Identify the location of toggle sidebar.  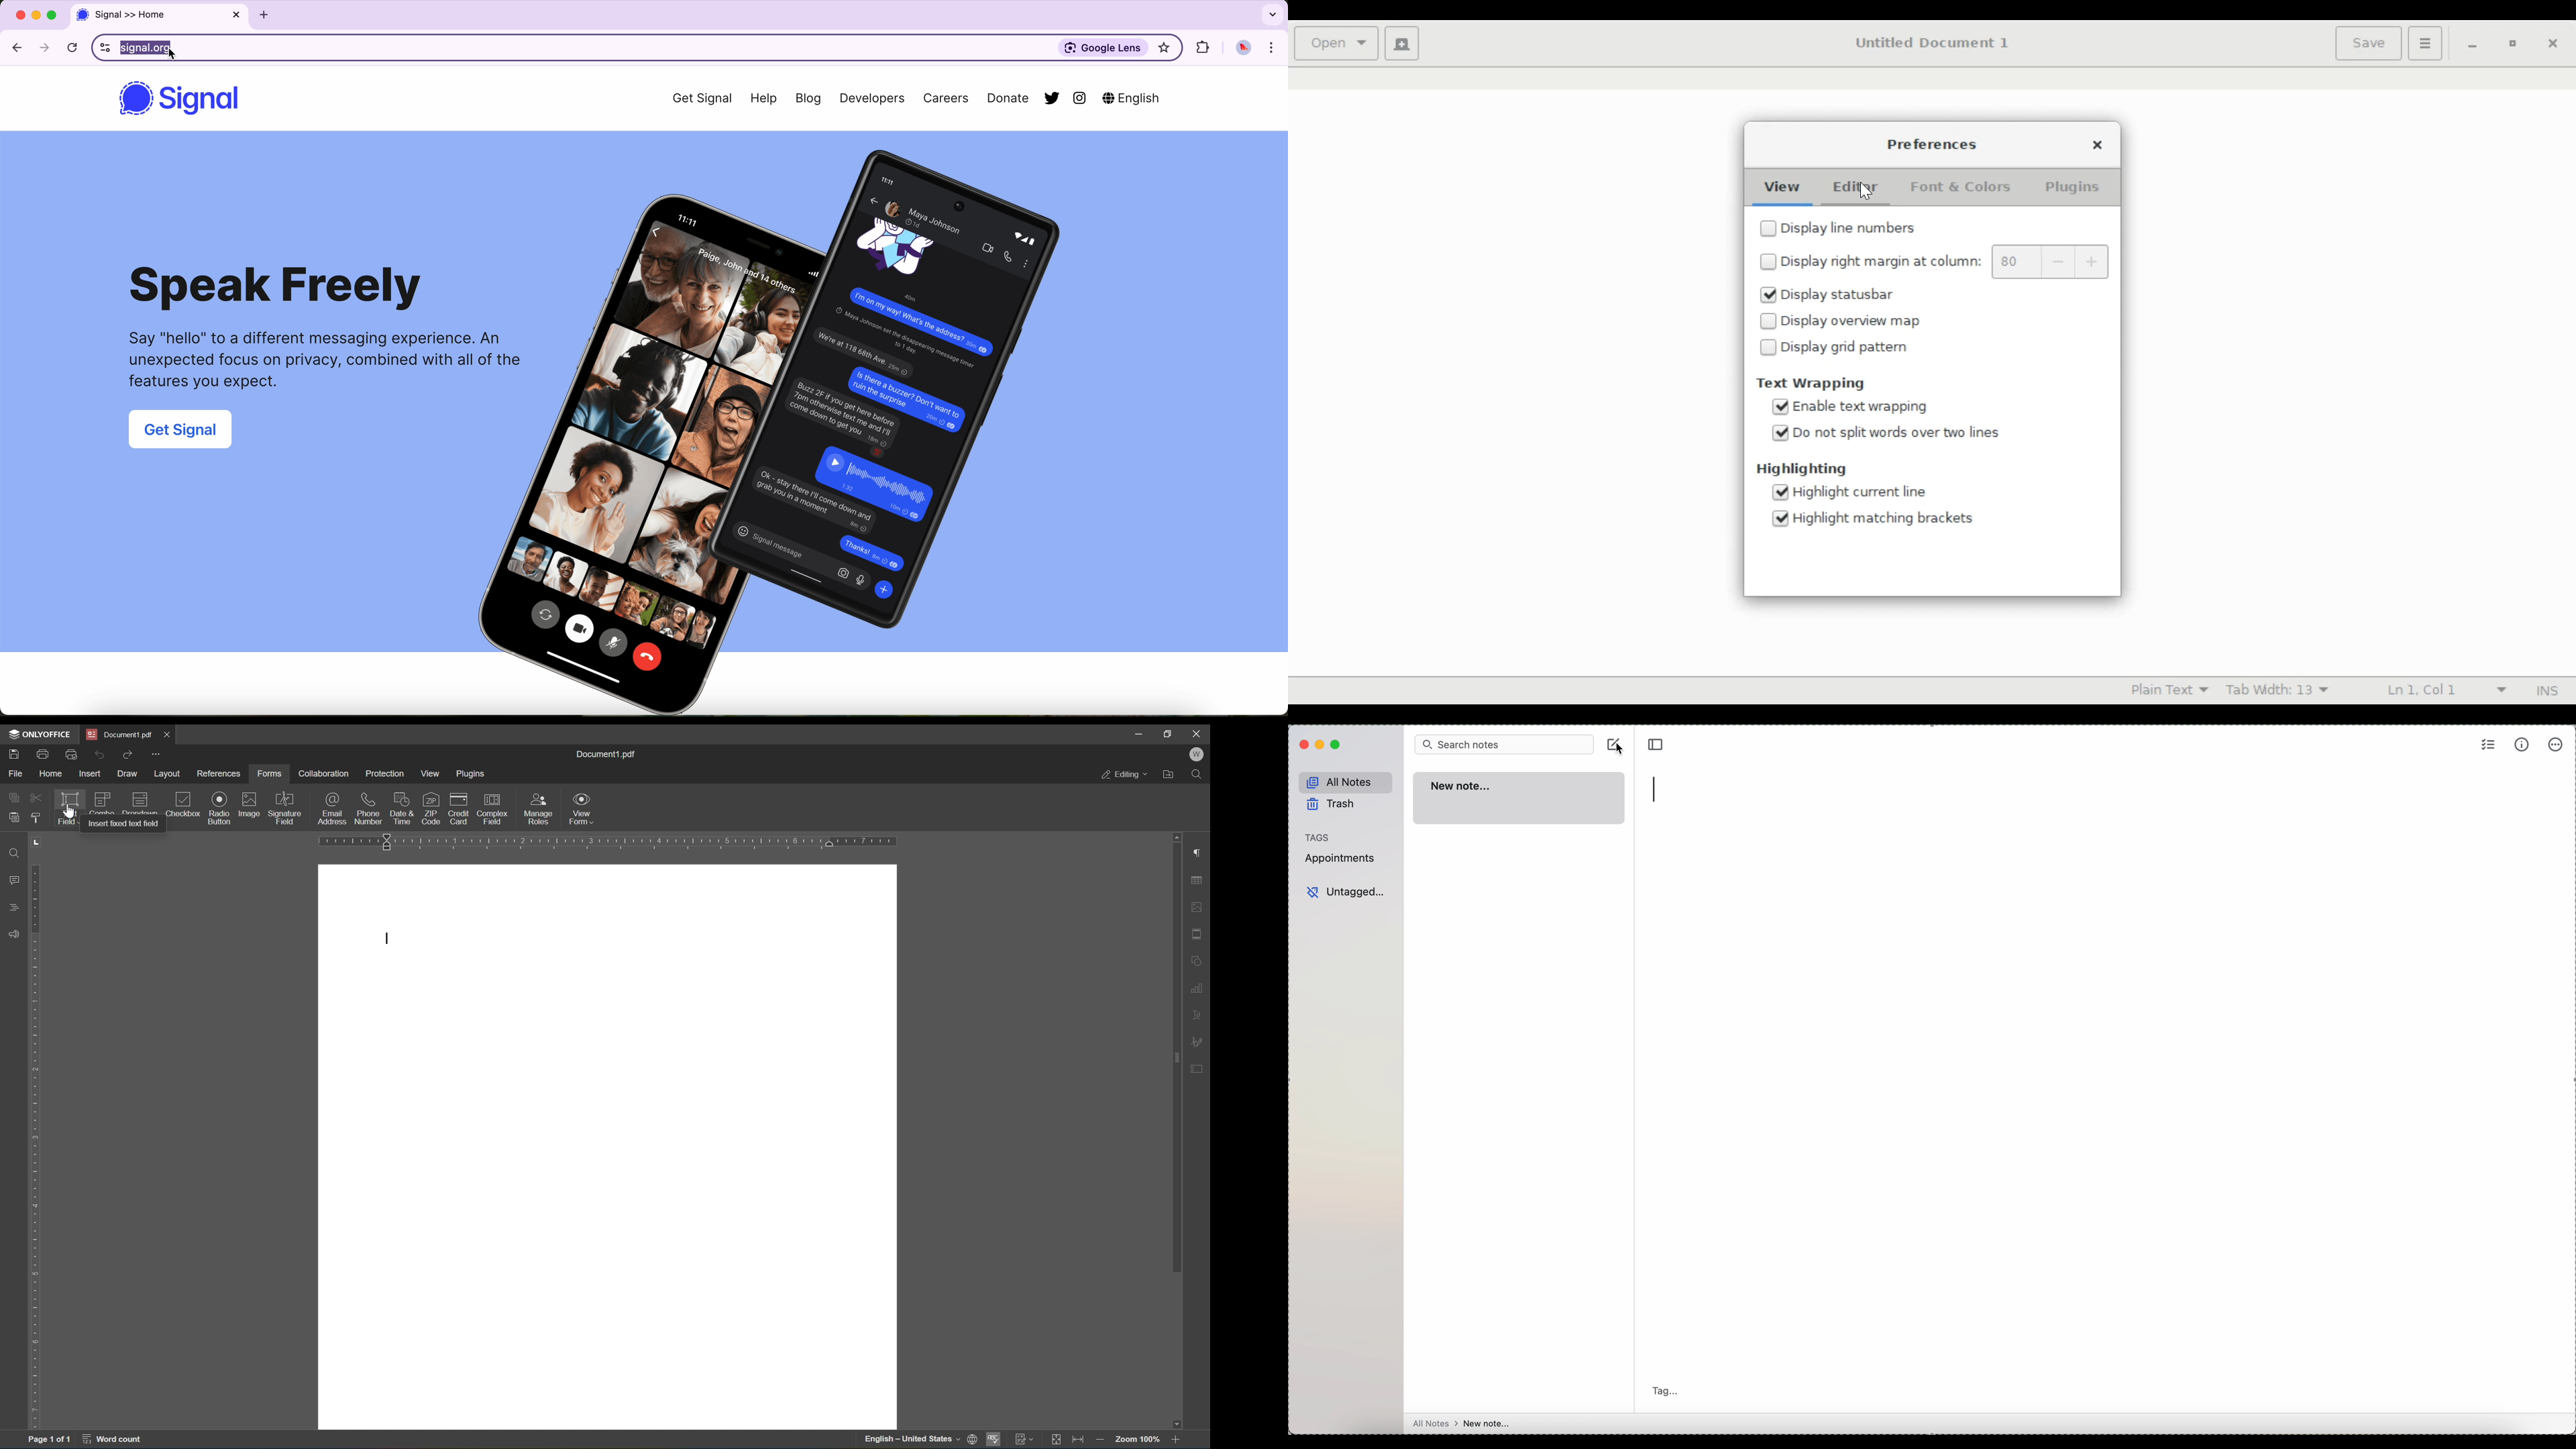
(1657, 744).